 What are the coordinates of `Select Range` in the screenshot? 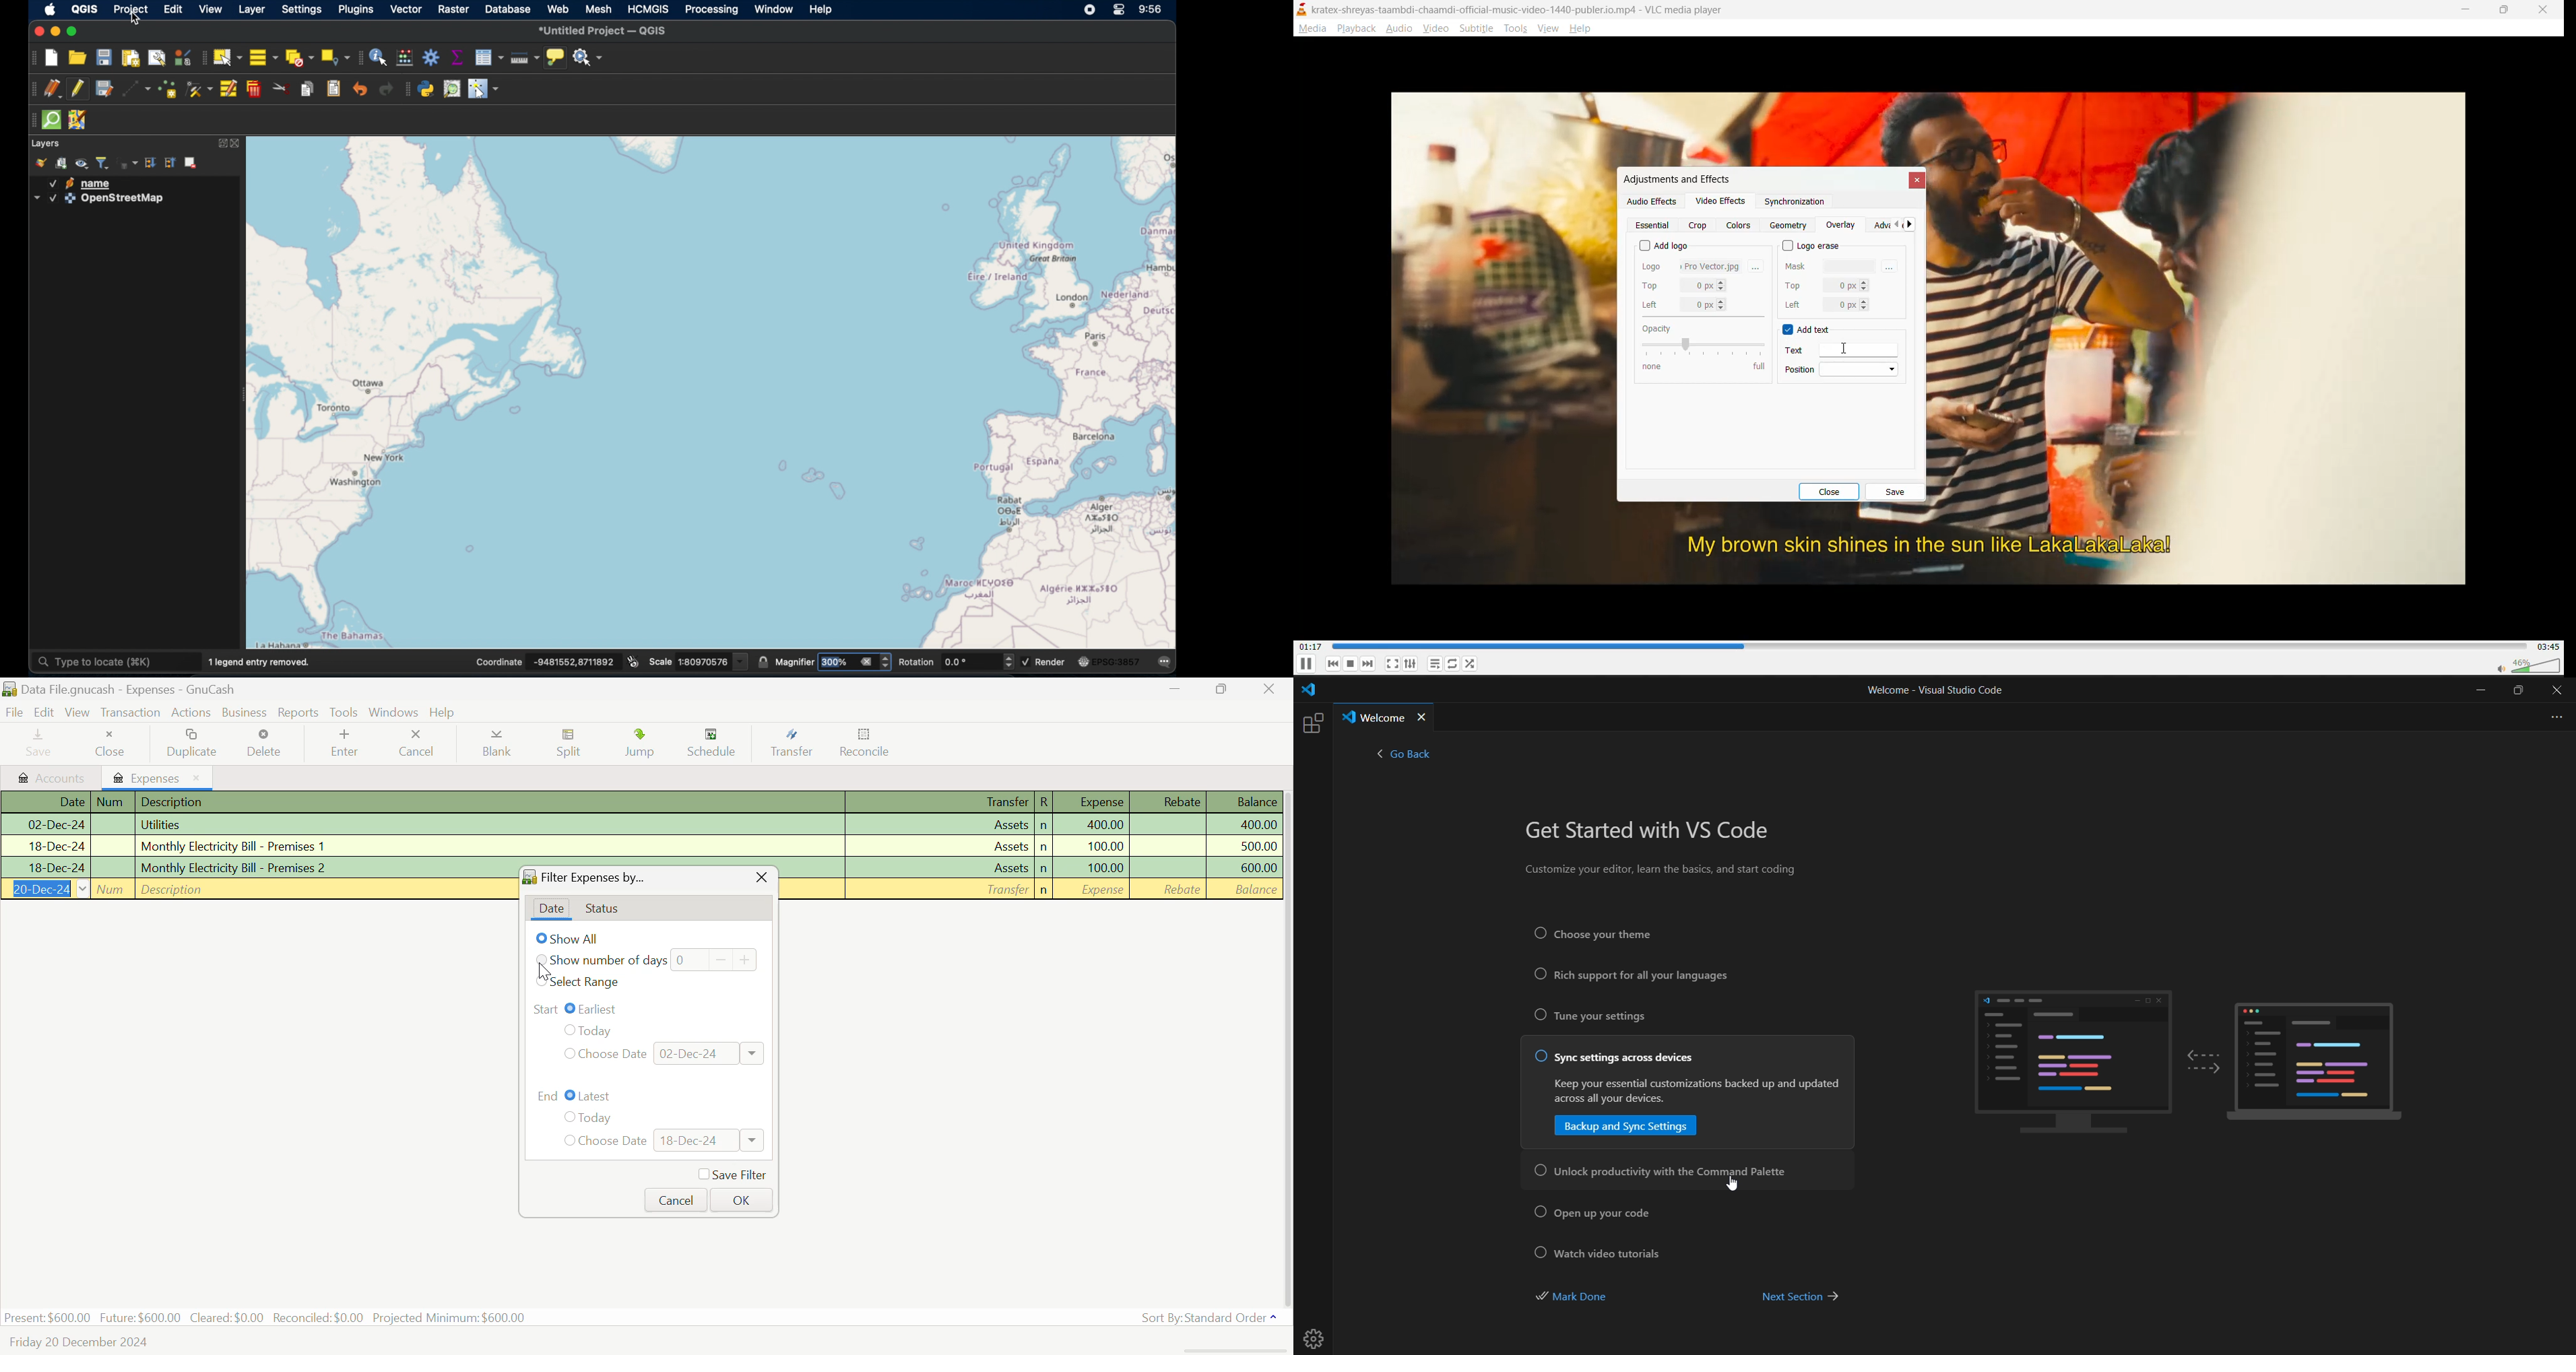 It's located at (583, 985).